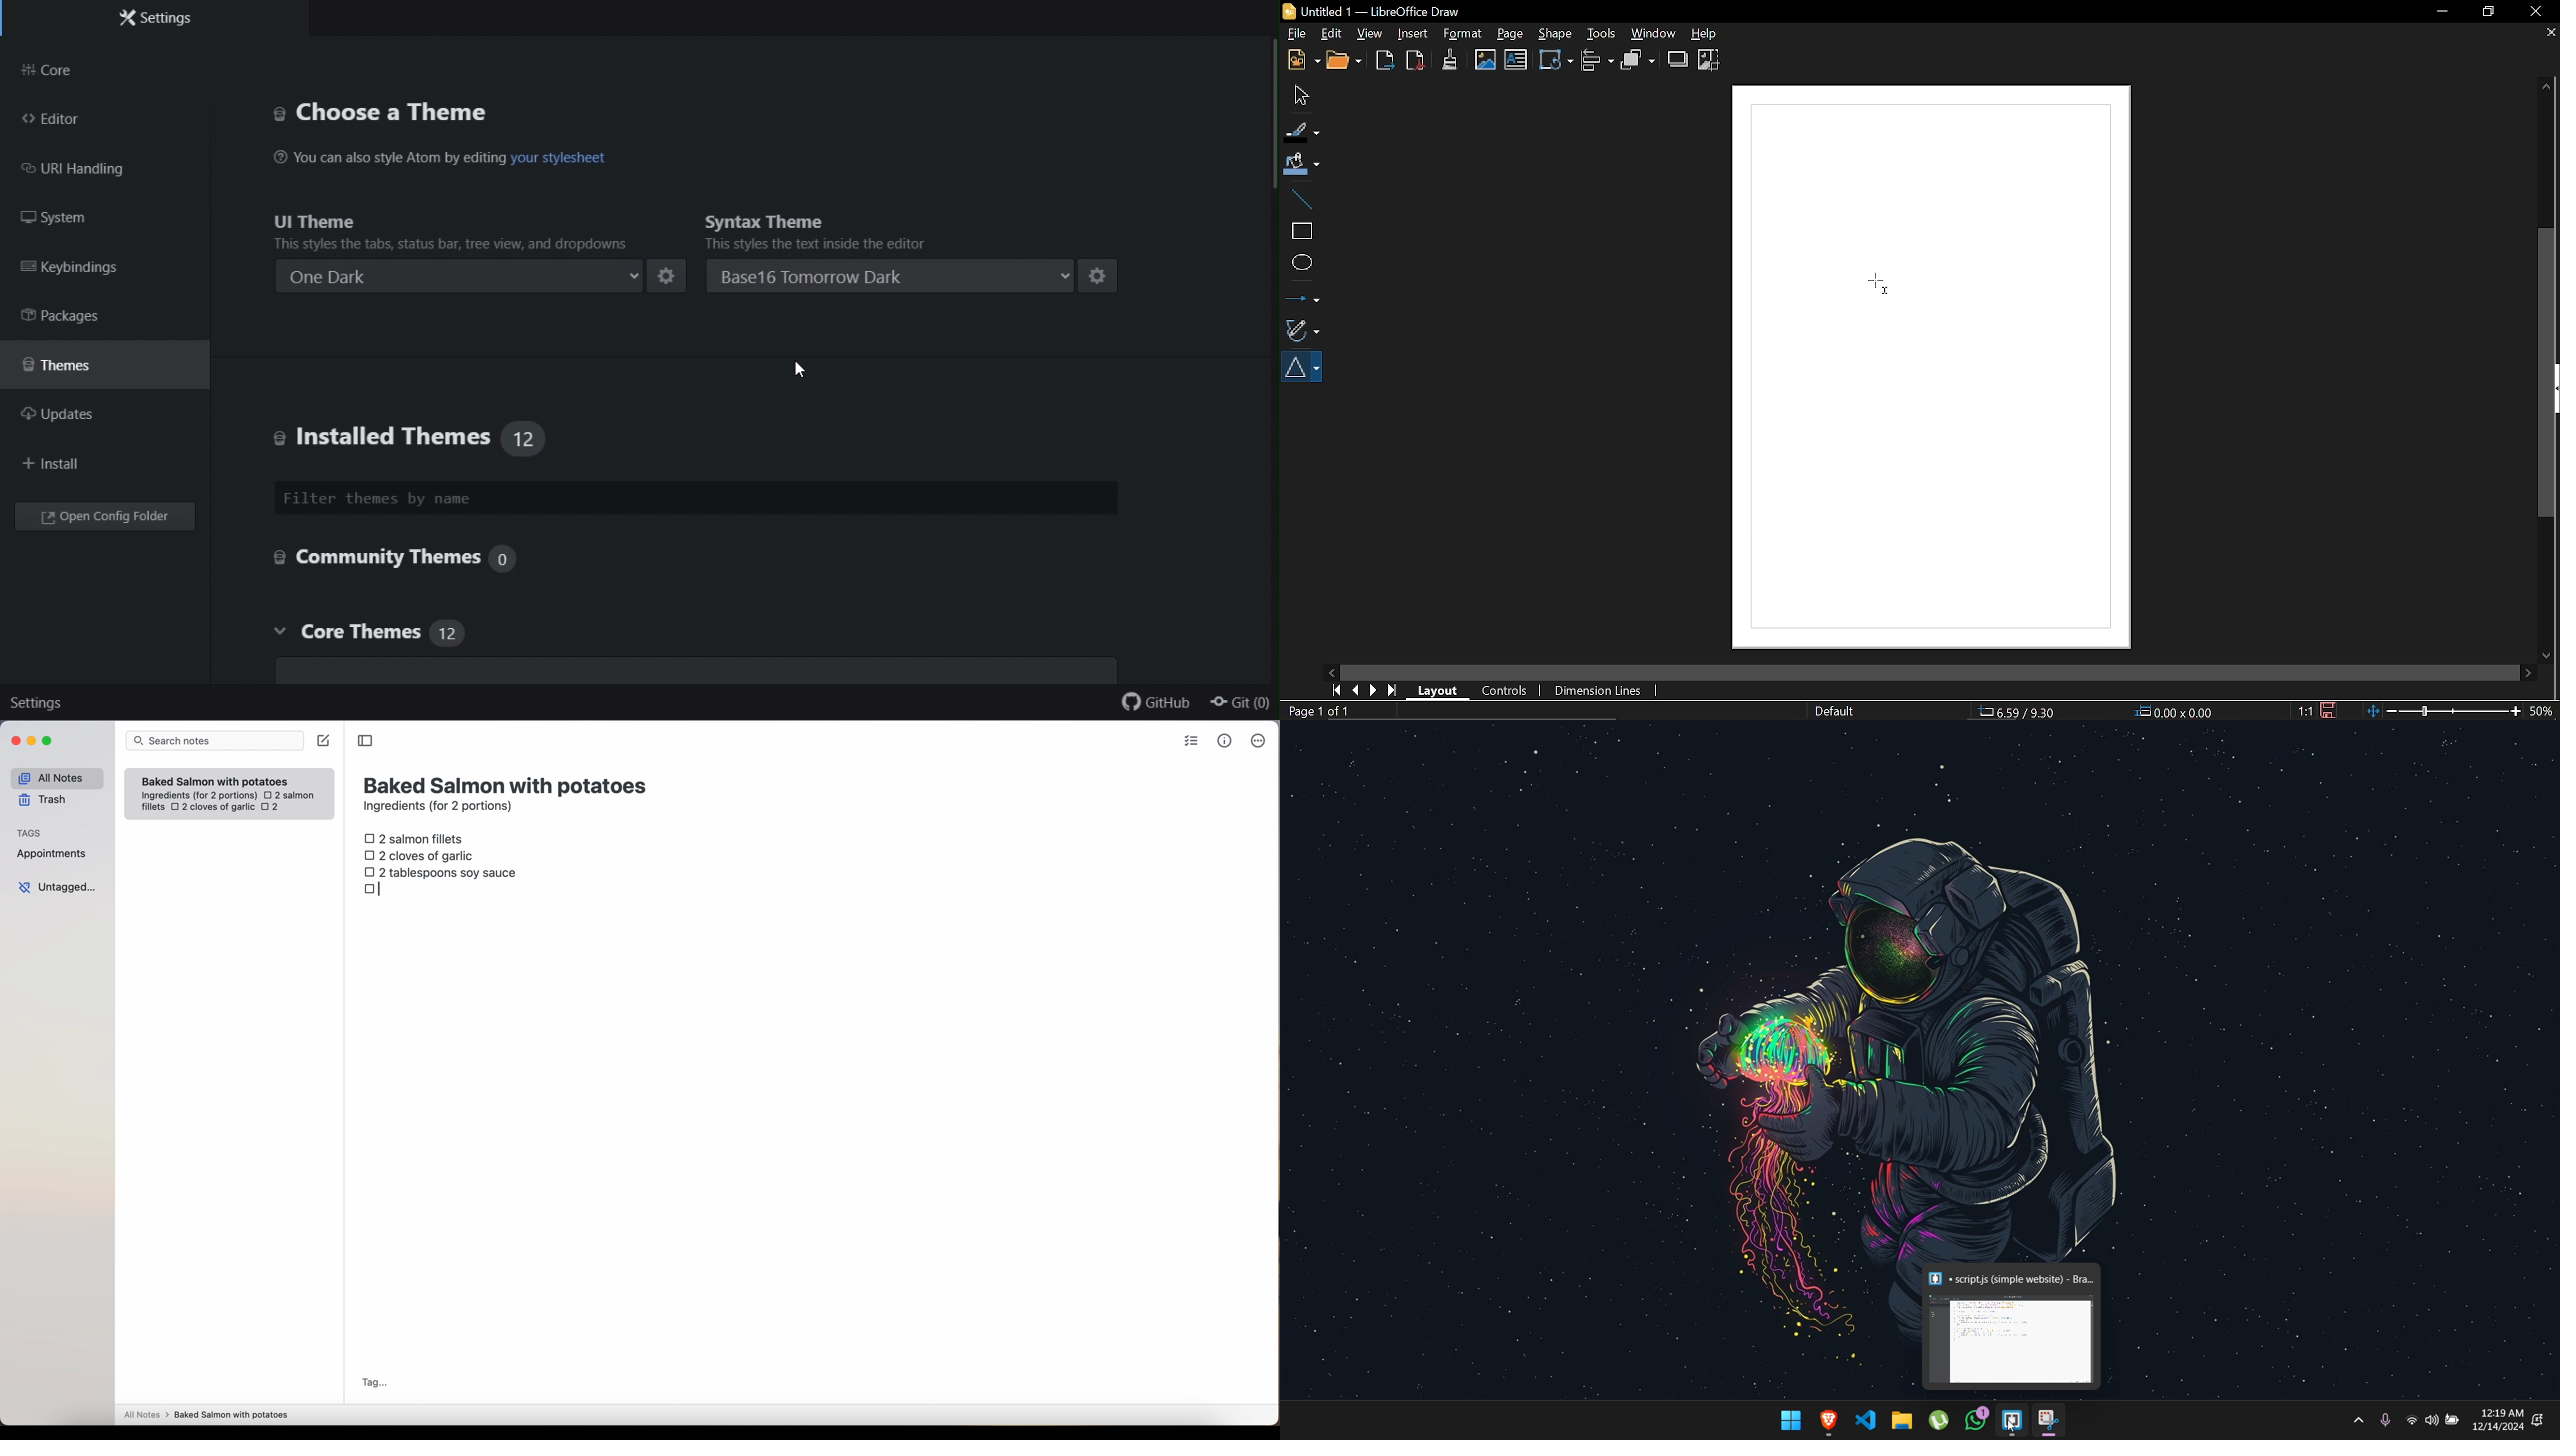 This screenshot has height=1456, width=2576. What do you see at coordinates (1937, 1419) in the screenshot?
I see `utorrent` at bounding box center [1937, 1419].